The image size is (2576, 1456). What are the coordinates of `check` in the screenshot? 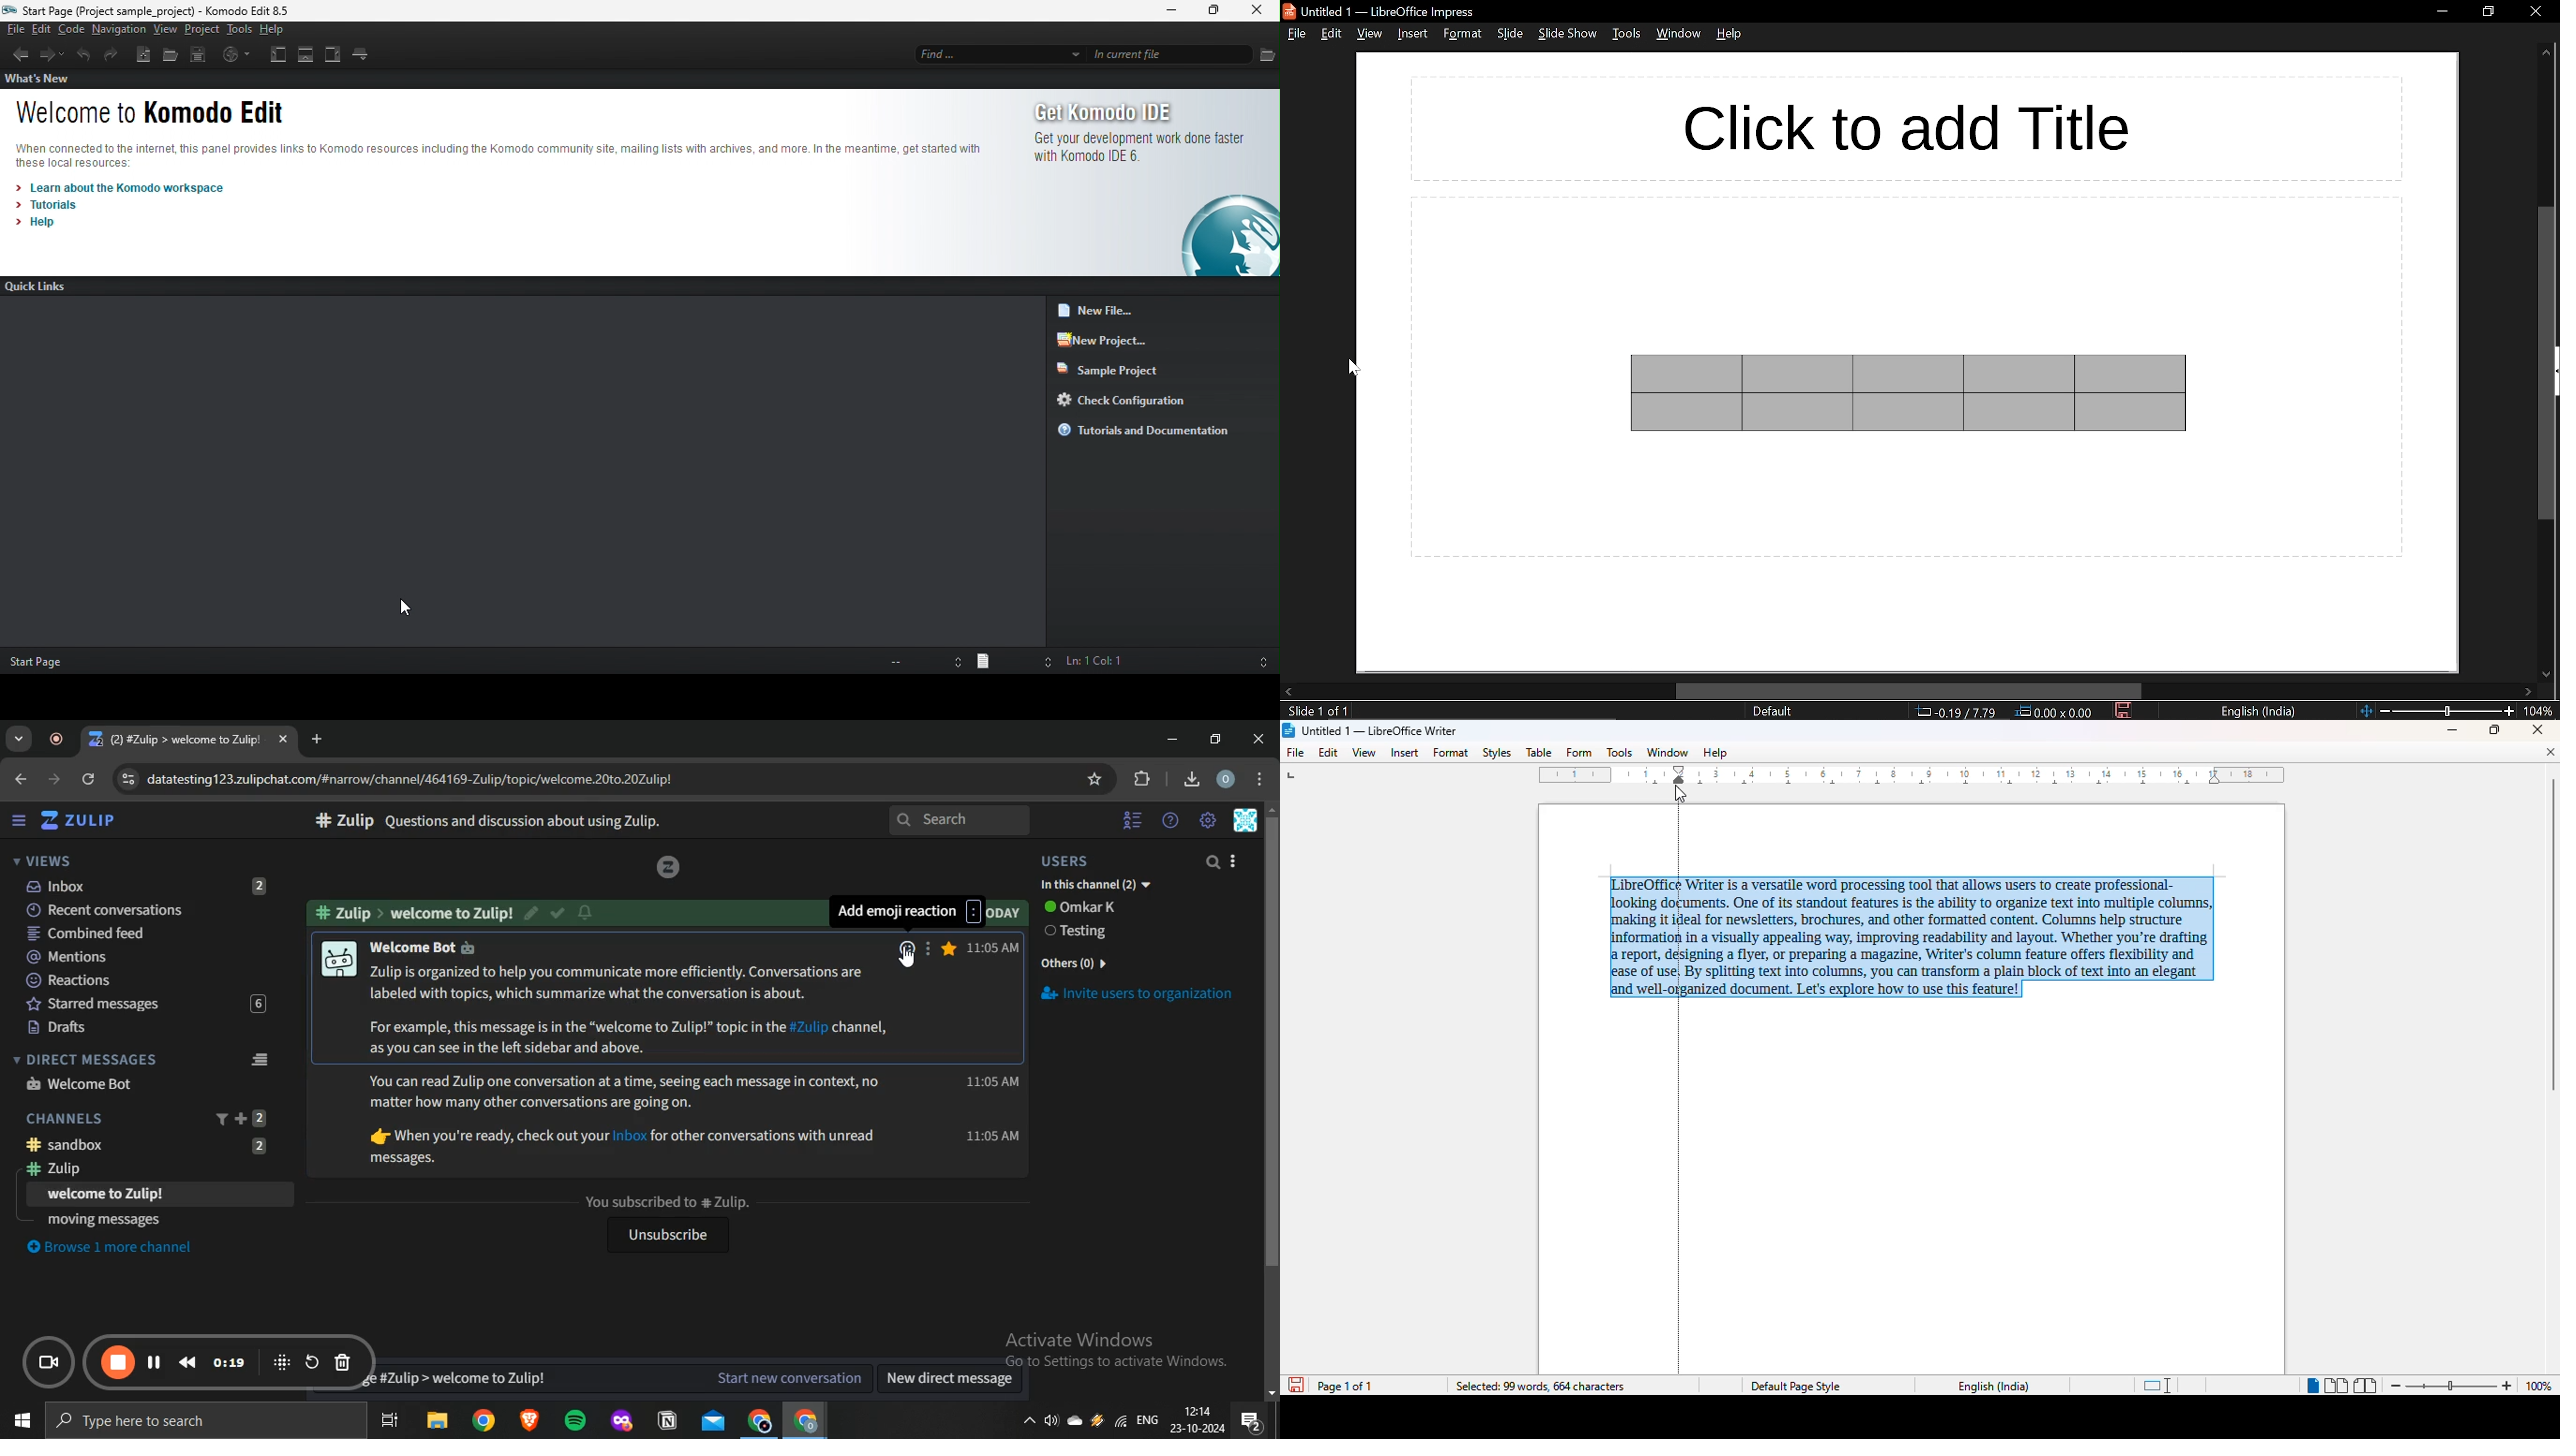 It's located at (559, 915).